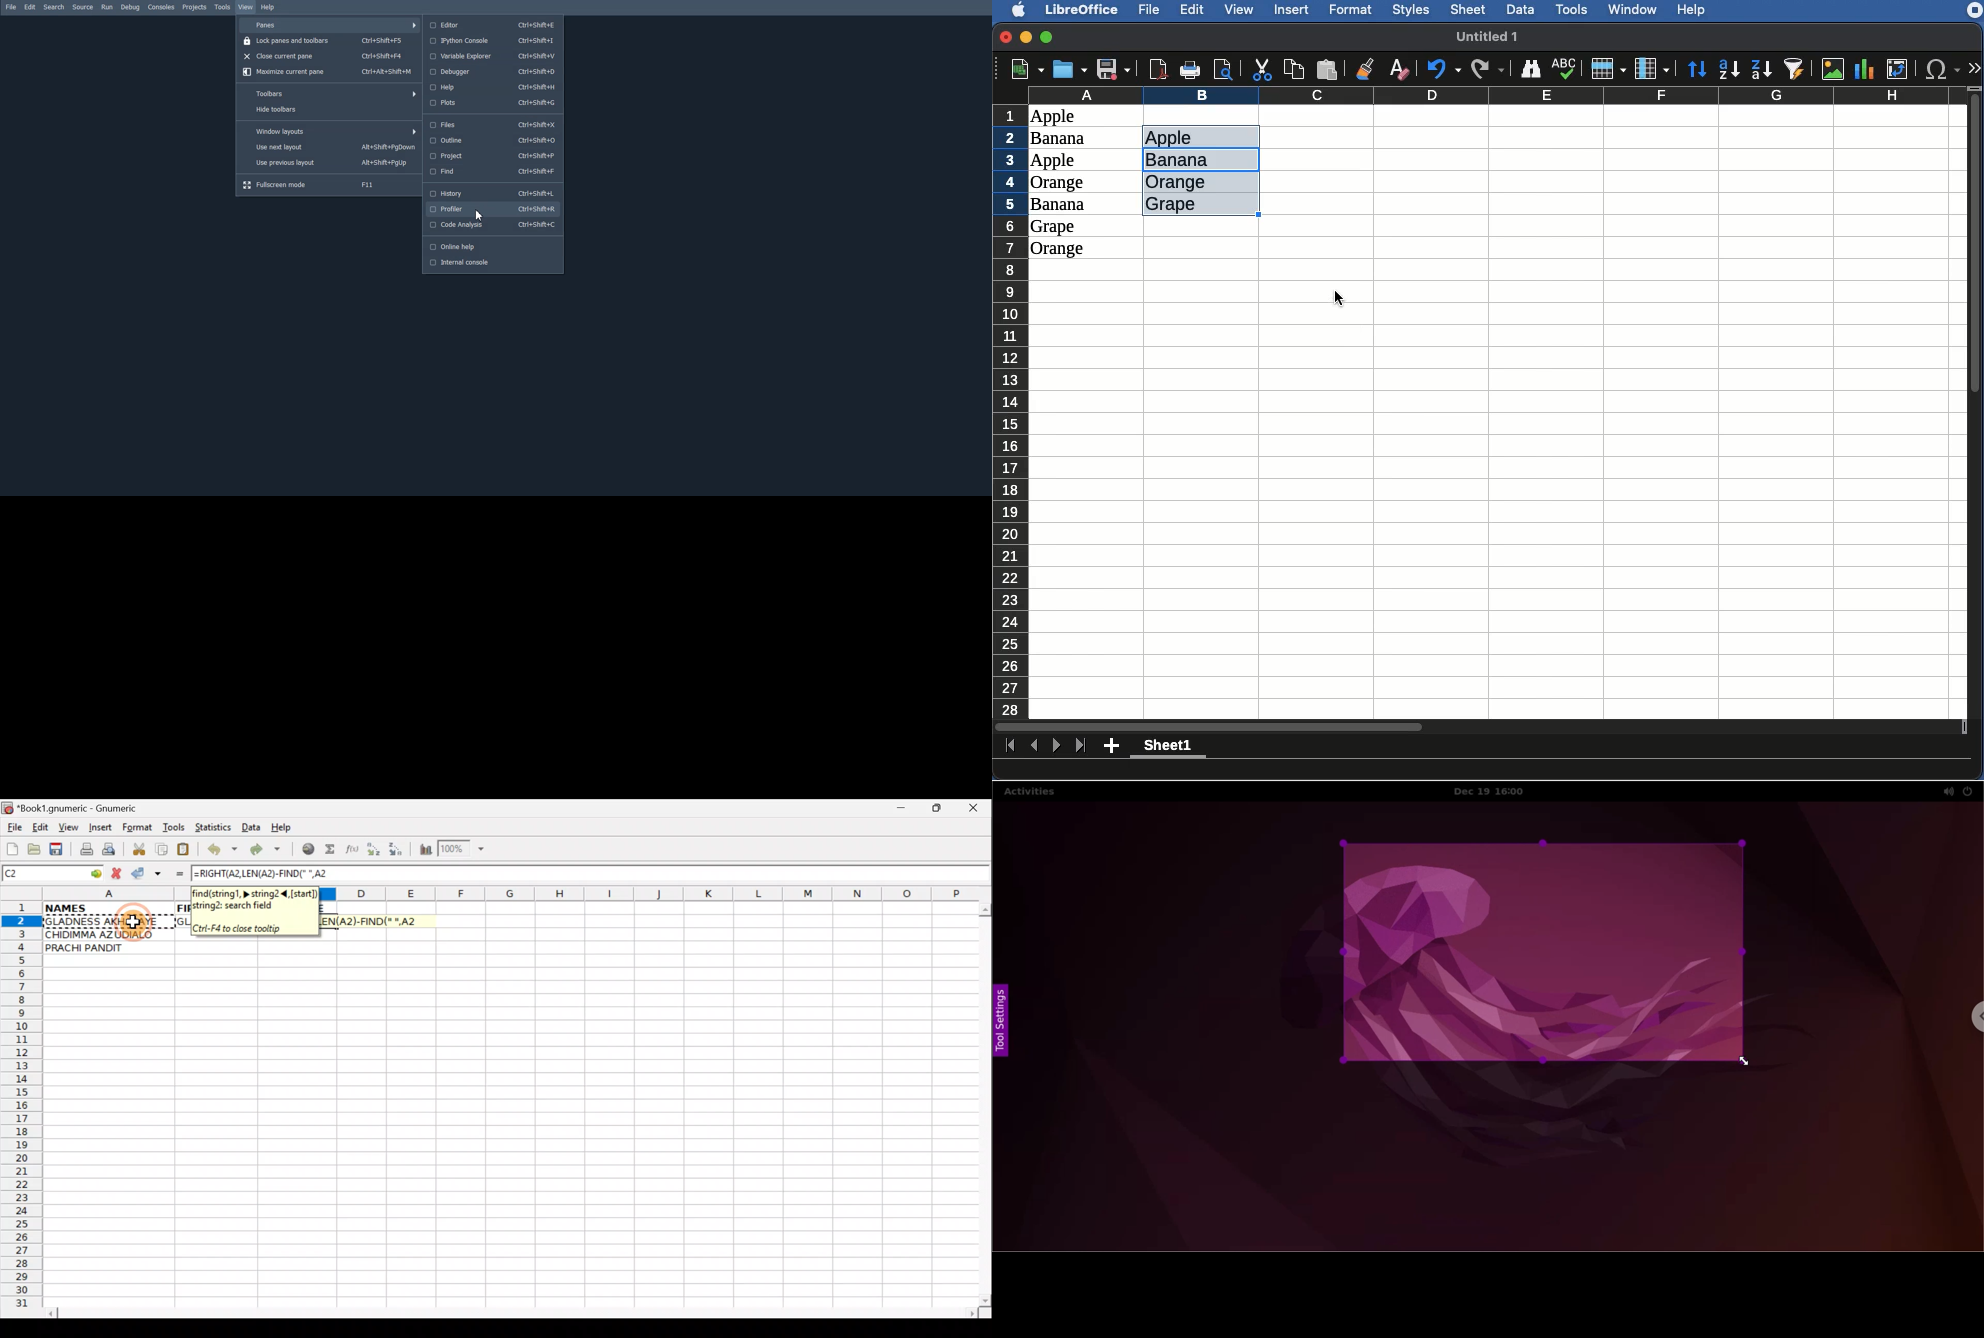  What do you see at coordinates (282, 828) in the screenshot?
I see `Help` at bounding box center [282, 828].